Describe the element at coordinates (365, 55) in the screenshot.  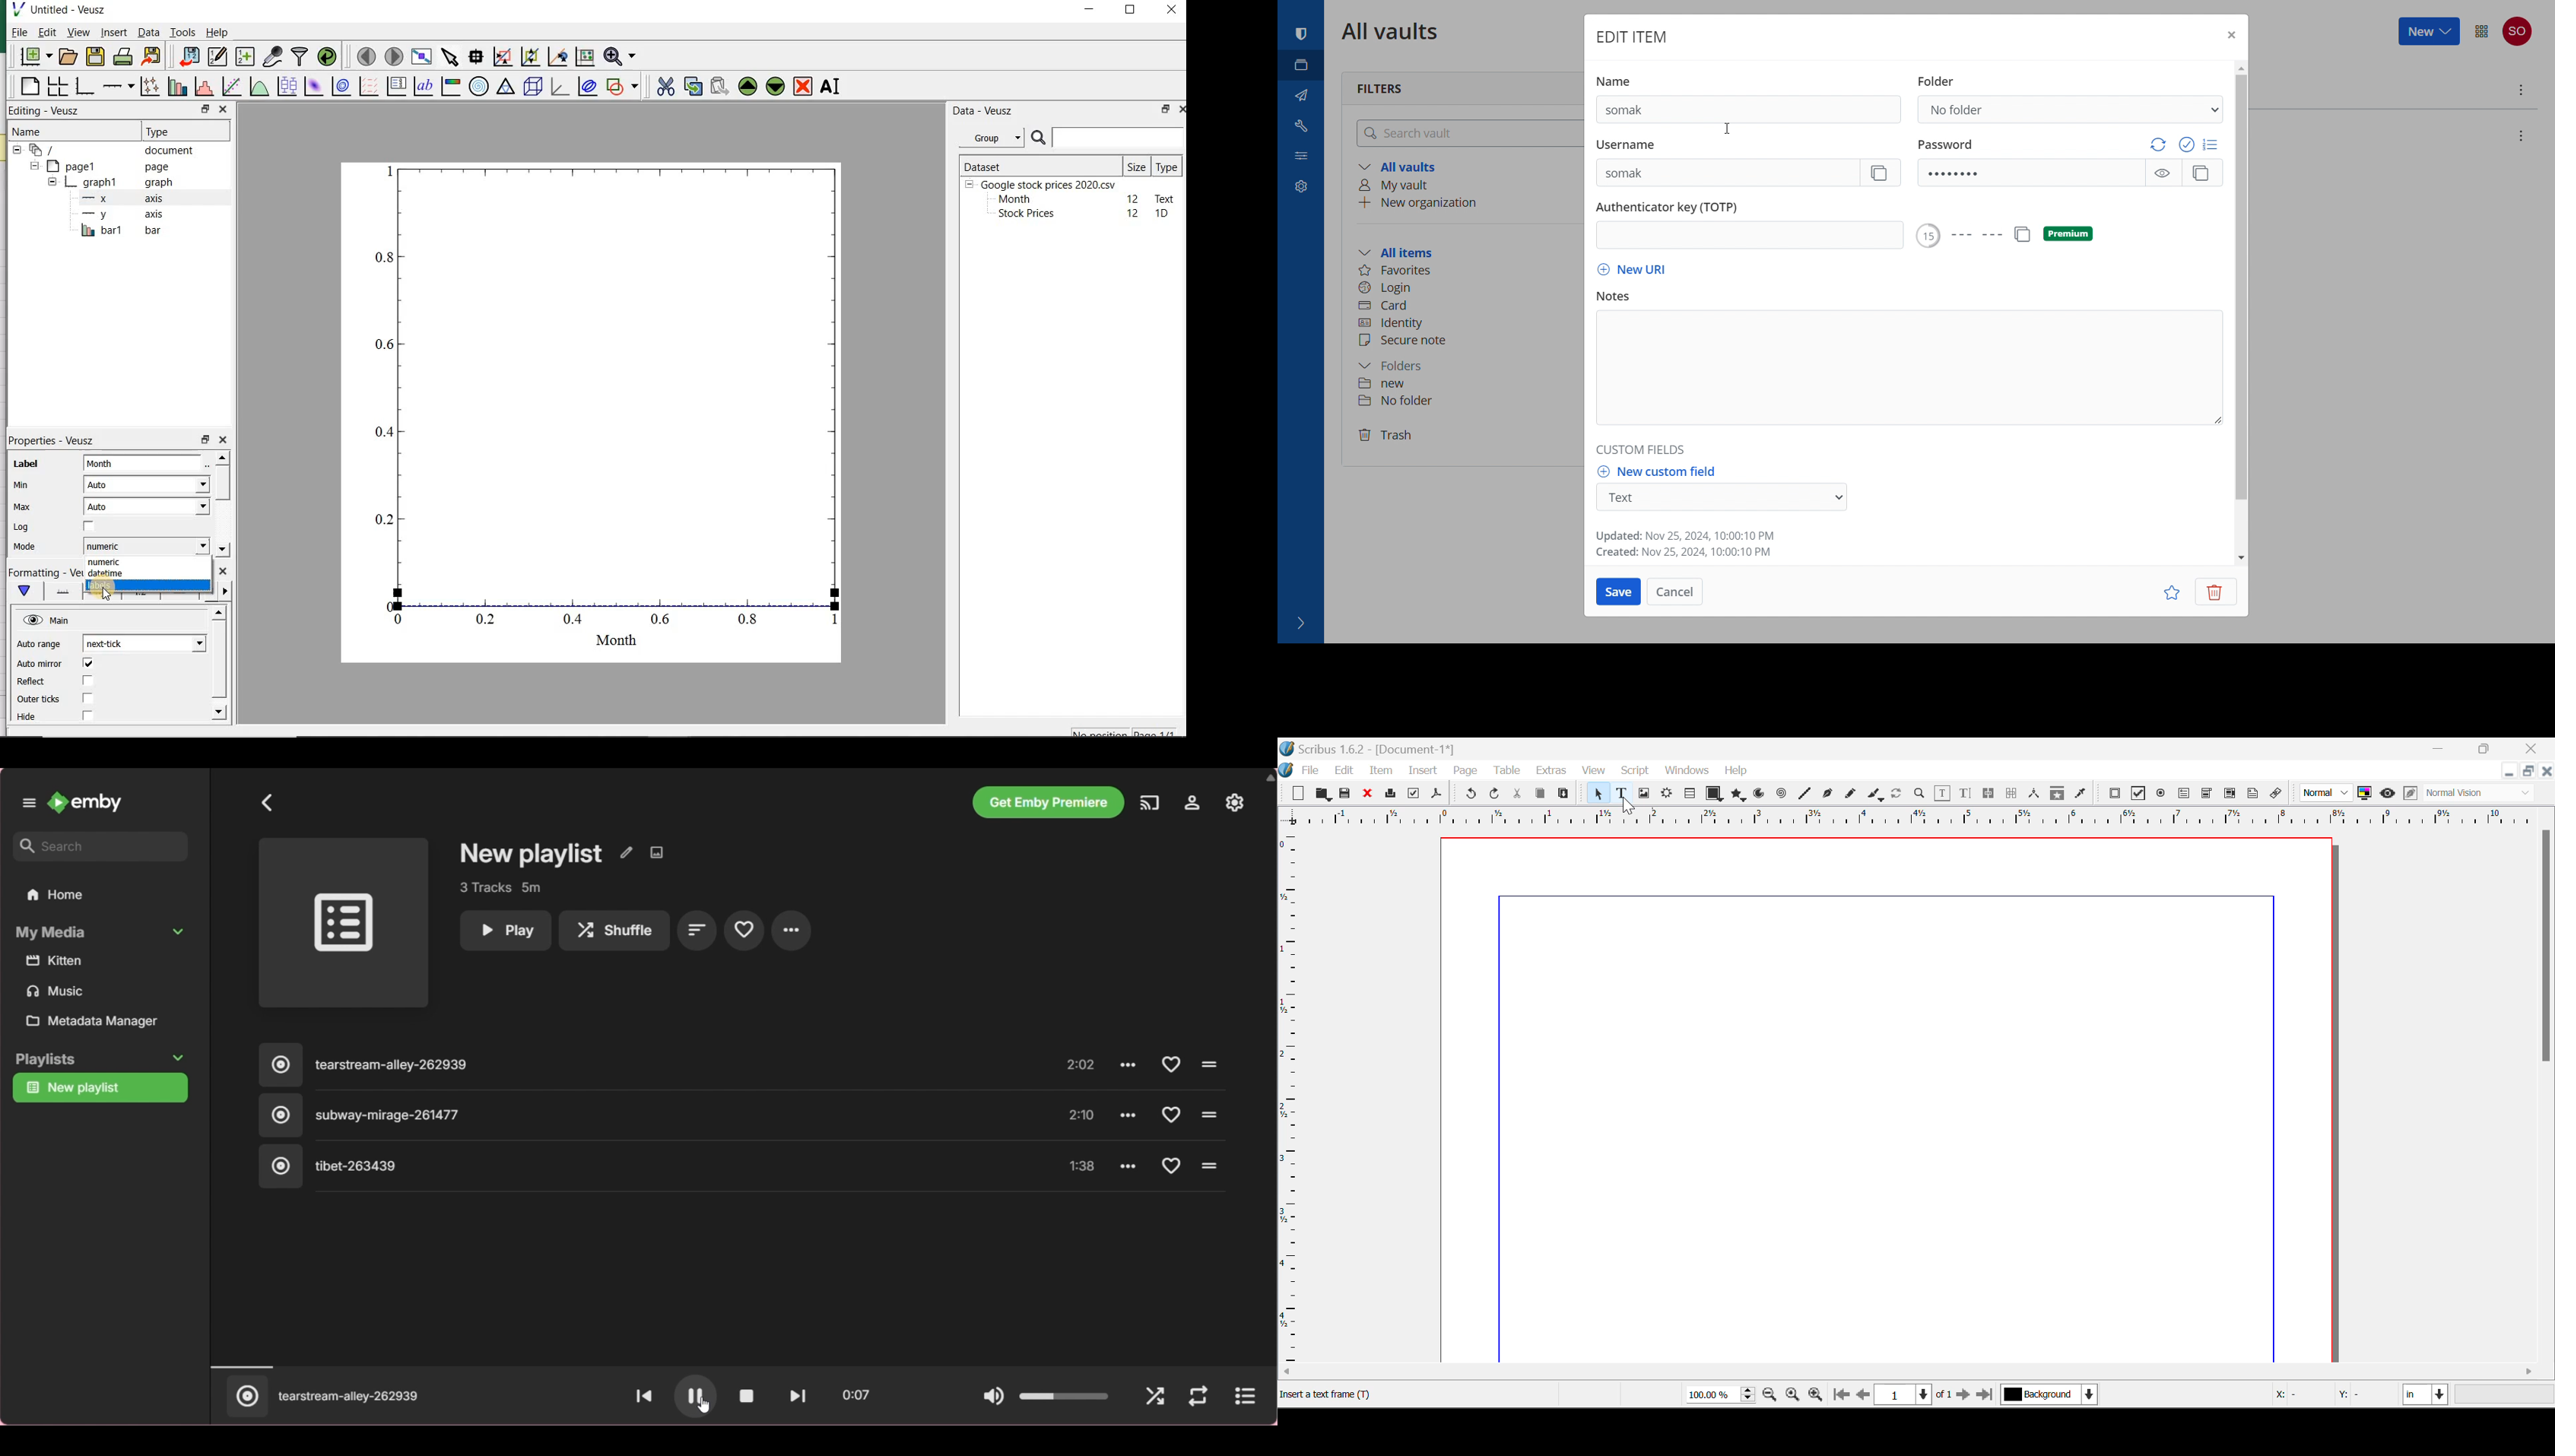
I see `move to the previous page` at that location.